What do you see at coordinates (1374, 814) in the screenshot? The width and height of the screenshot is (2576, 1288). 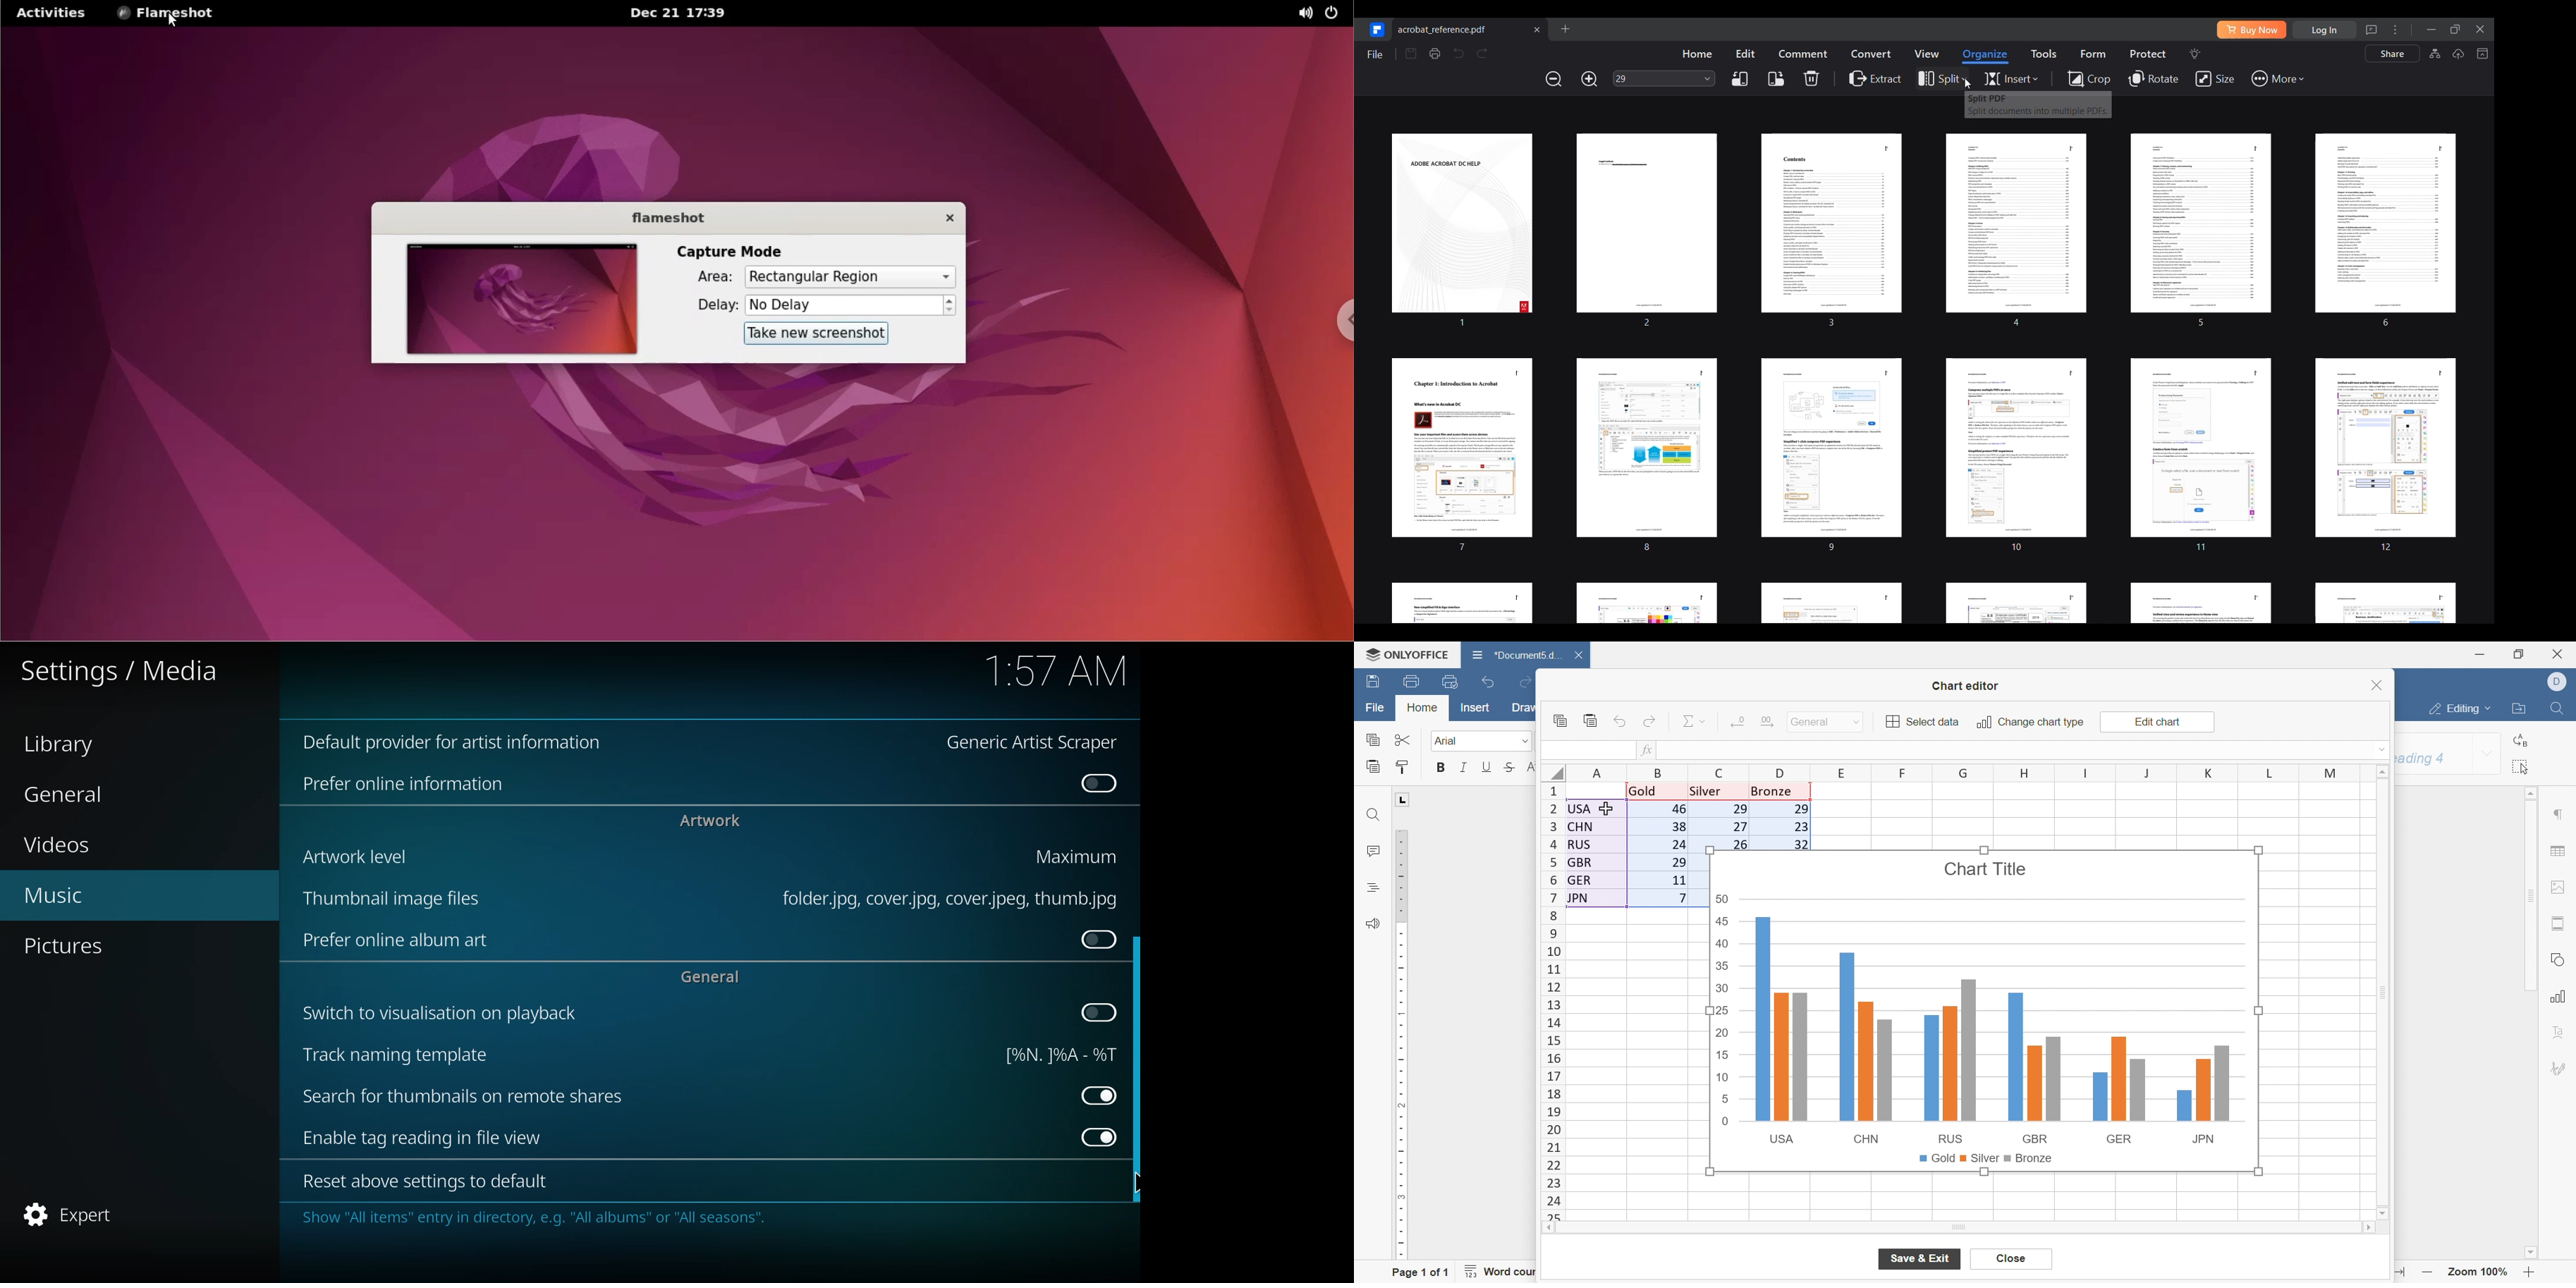 I see `find` at bounding box center [1374, 814].